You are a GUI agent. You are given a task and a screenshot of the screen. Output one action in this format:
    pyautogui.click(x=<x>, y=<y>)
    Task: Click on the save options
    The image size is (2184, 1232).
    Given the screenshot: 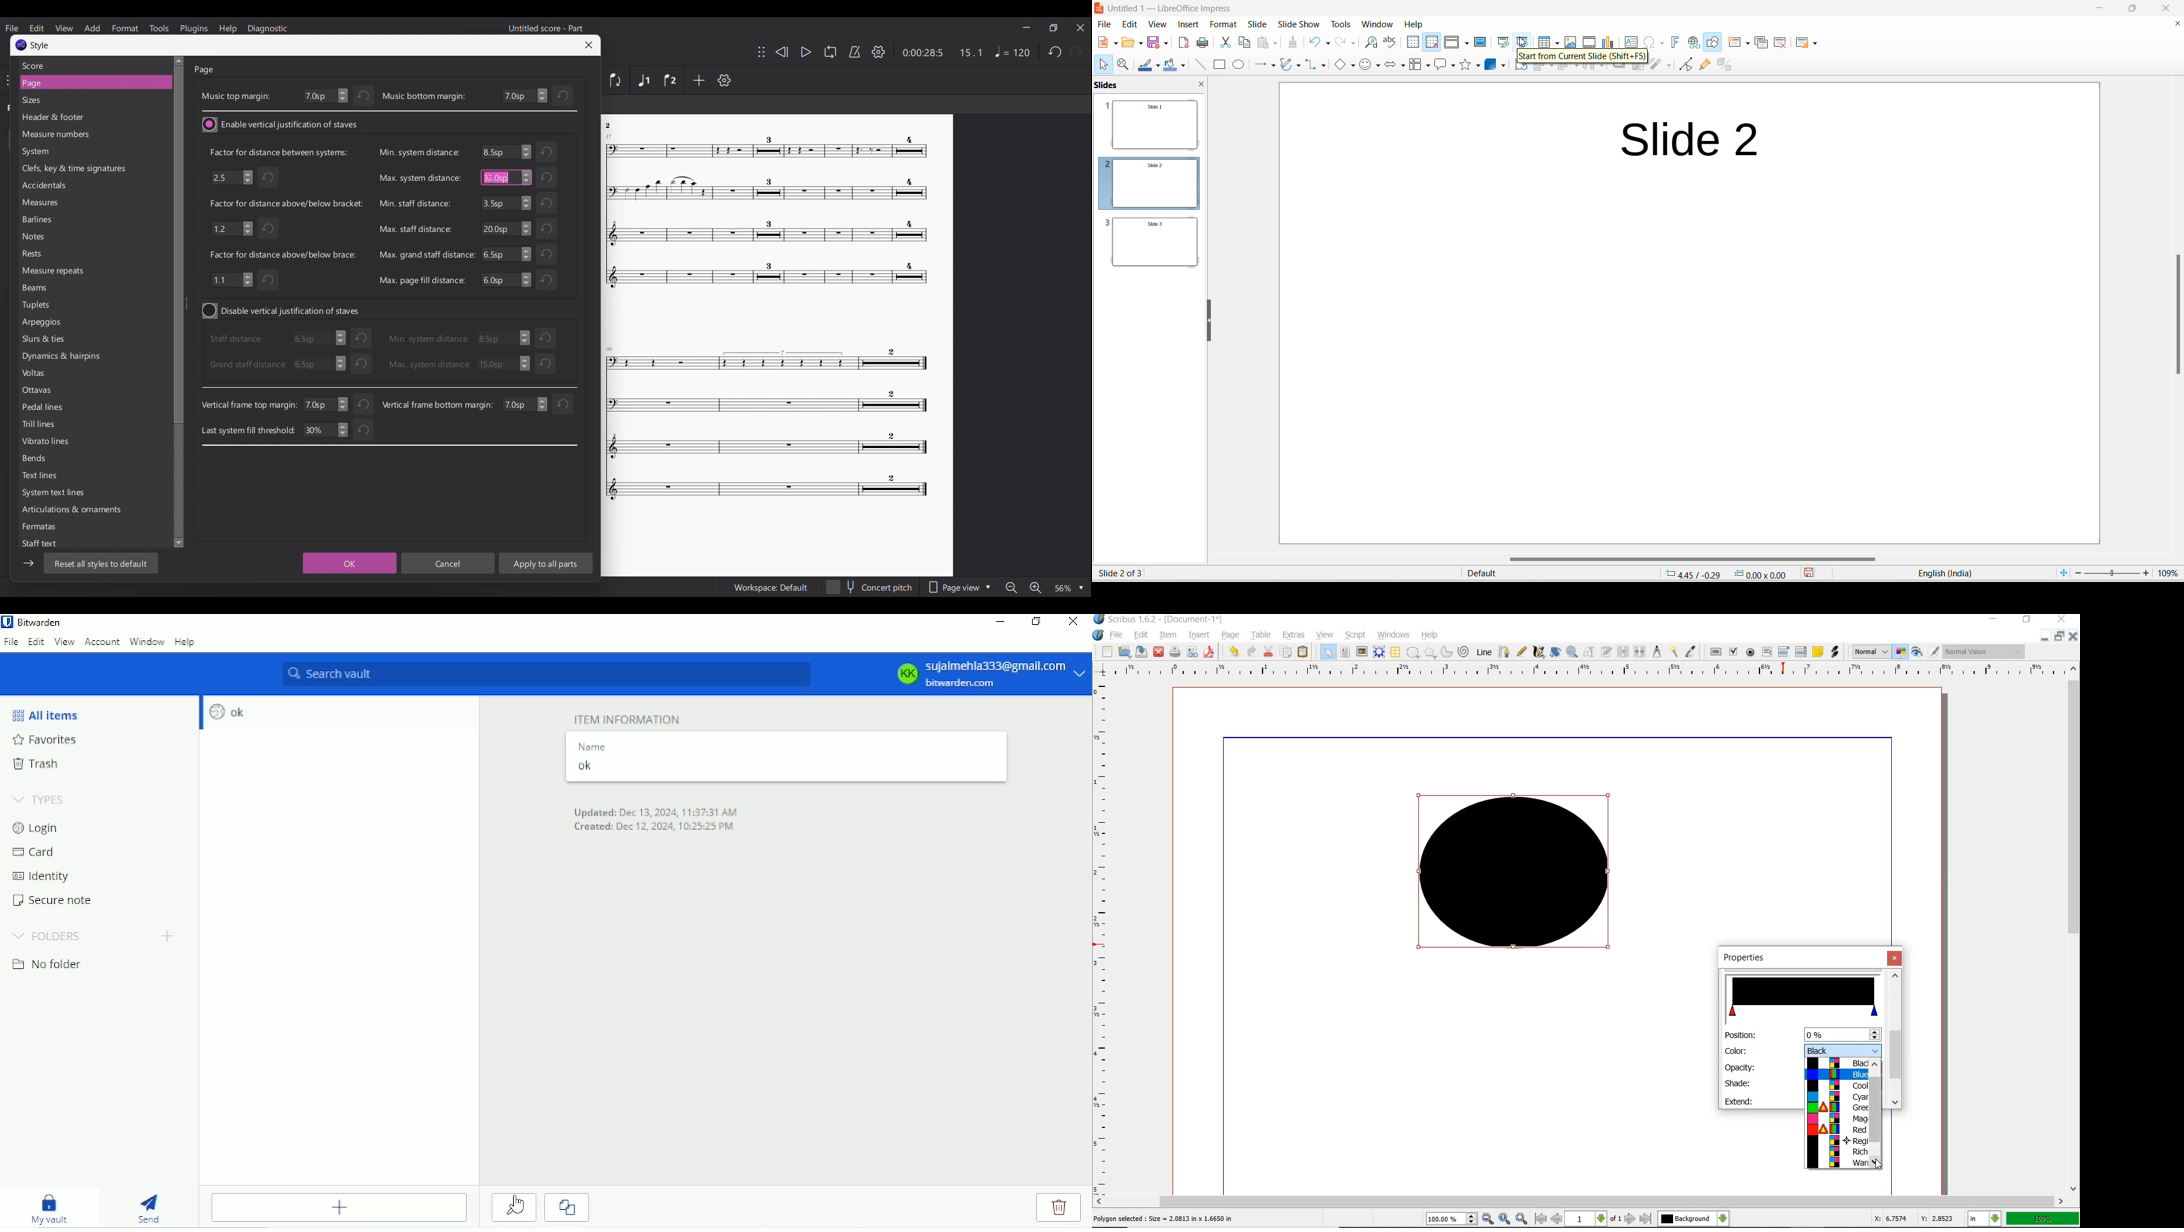 What is the action you would take?
    pyautogui.click(x=1166, y=43)
    